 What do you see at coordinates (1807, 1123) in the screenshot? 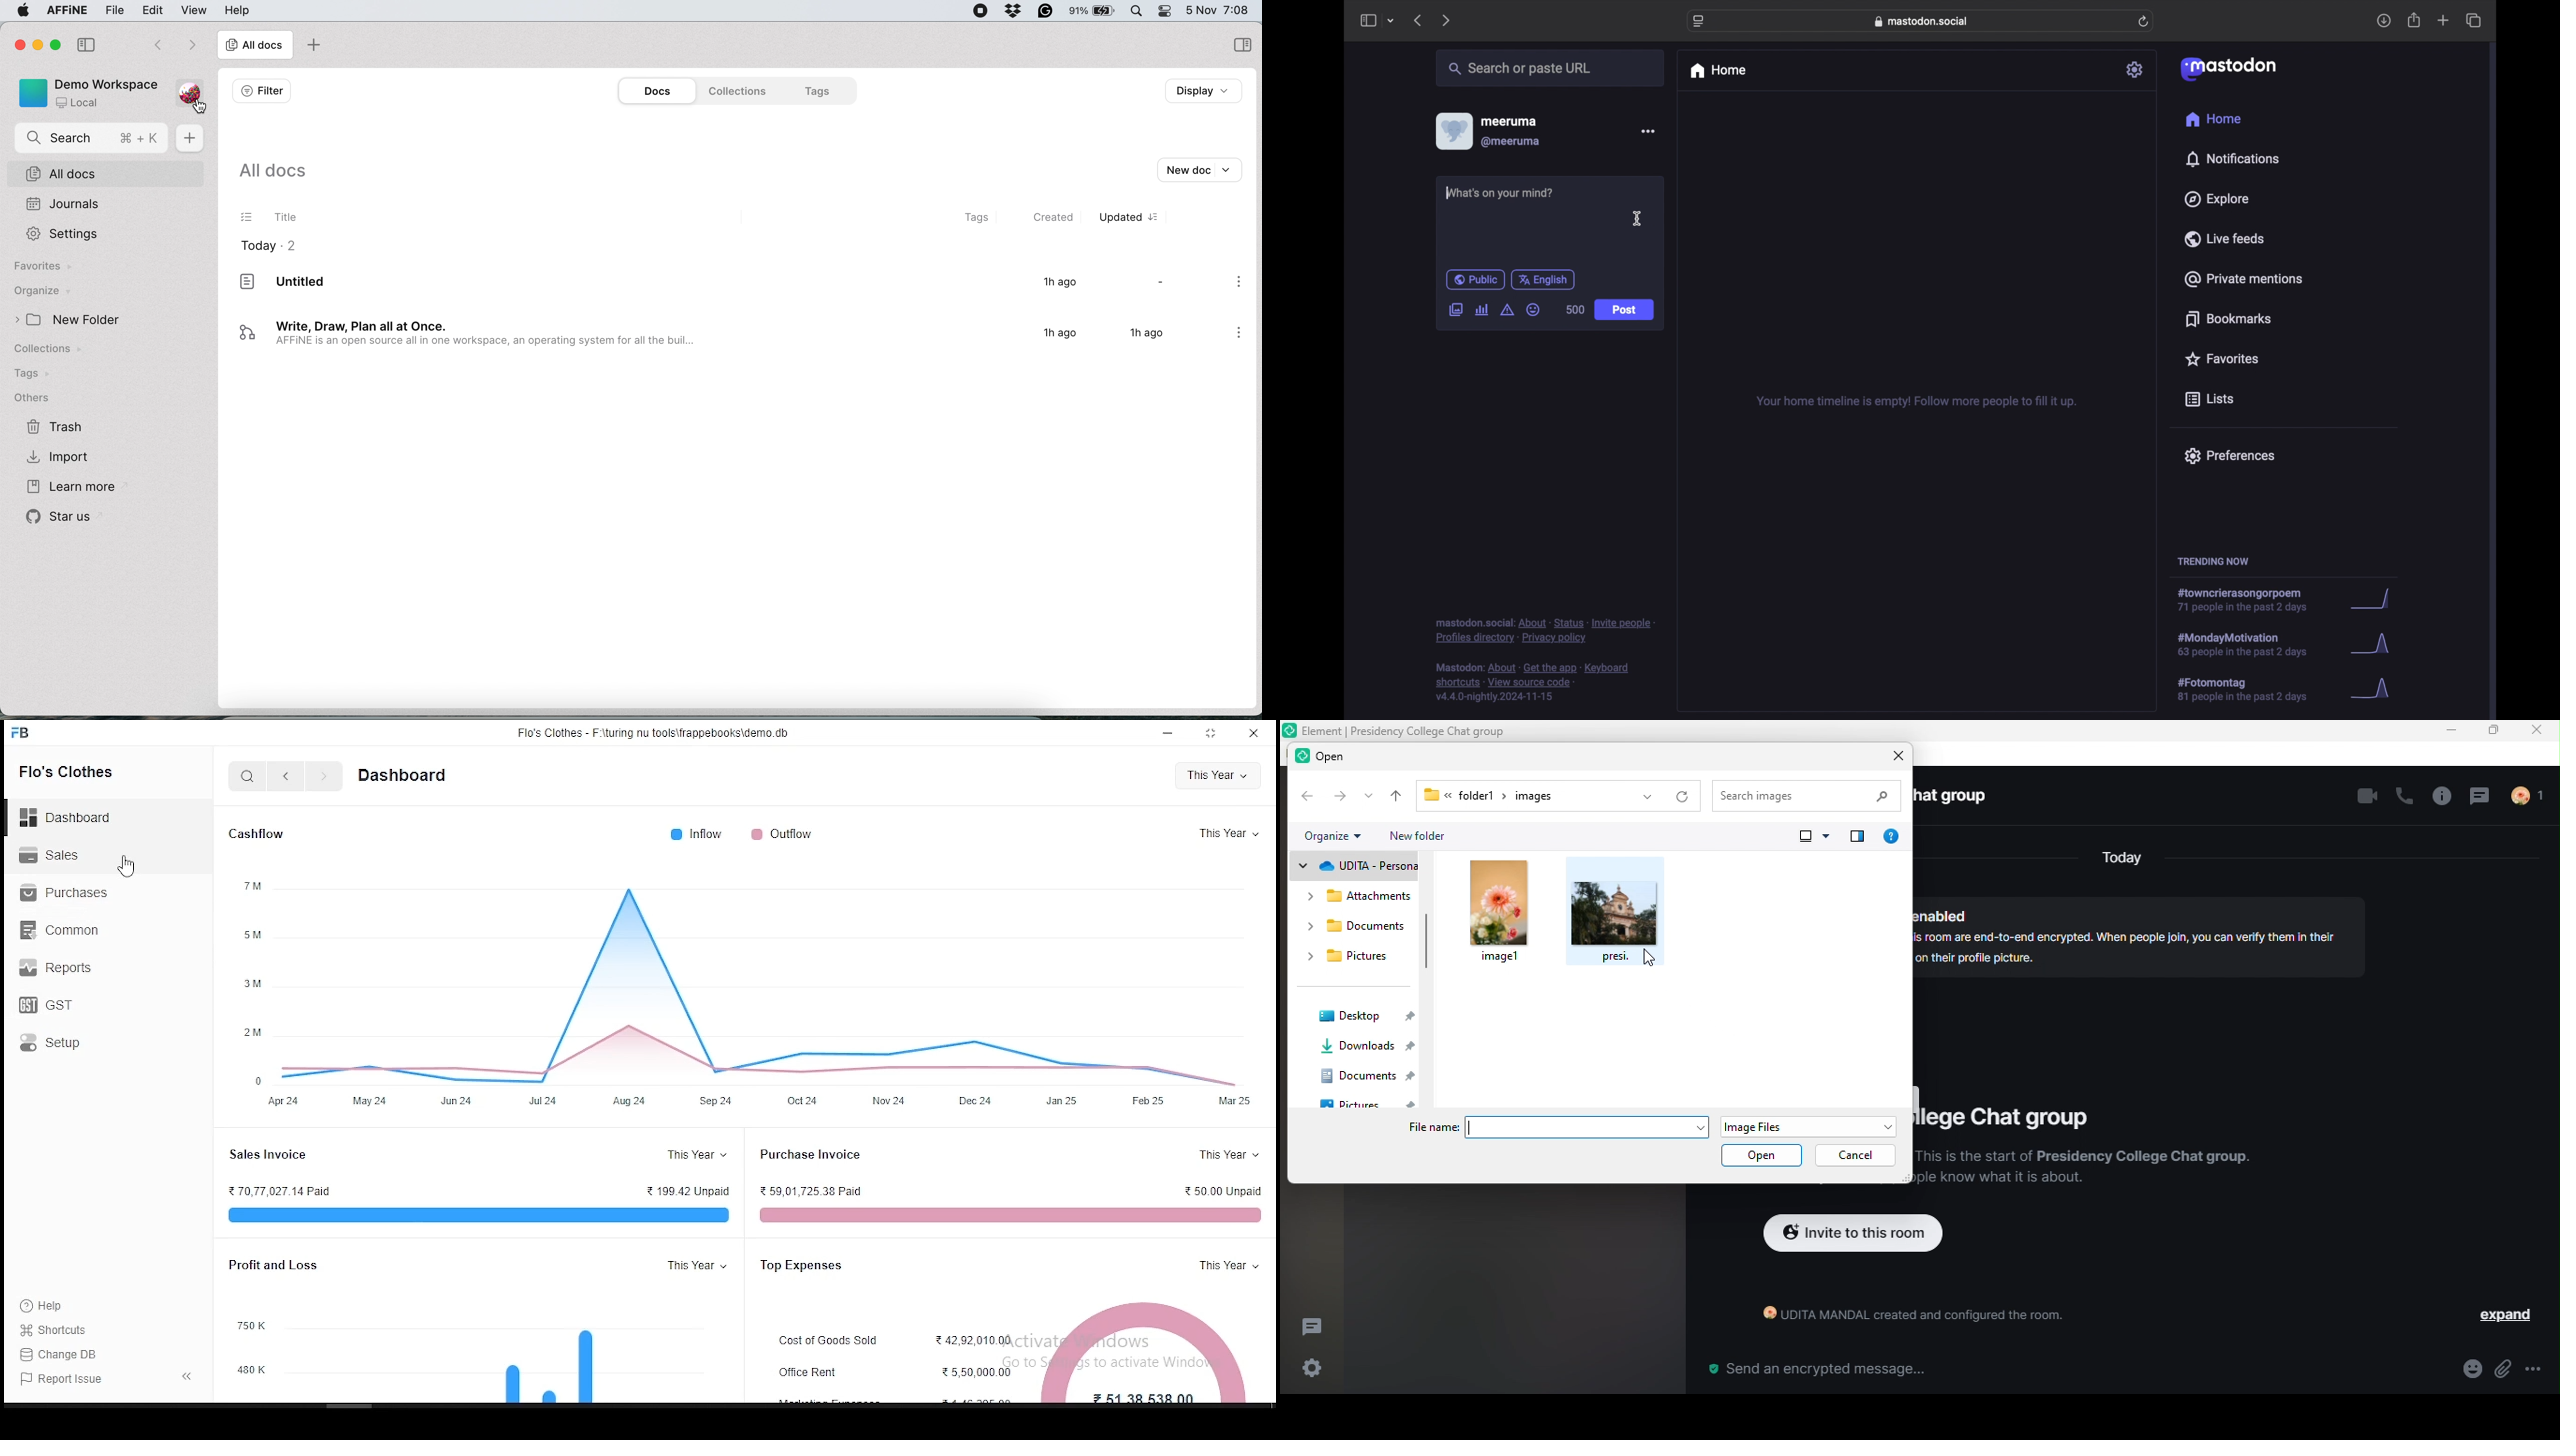
I see `image files` at bounding box center [1807, 1123].